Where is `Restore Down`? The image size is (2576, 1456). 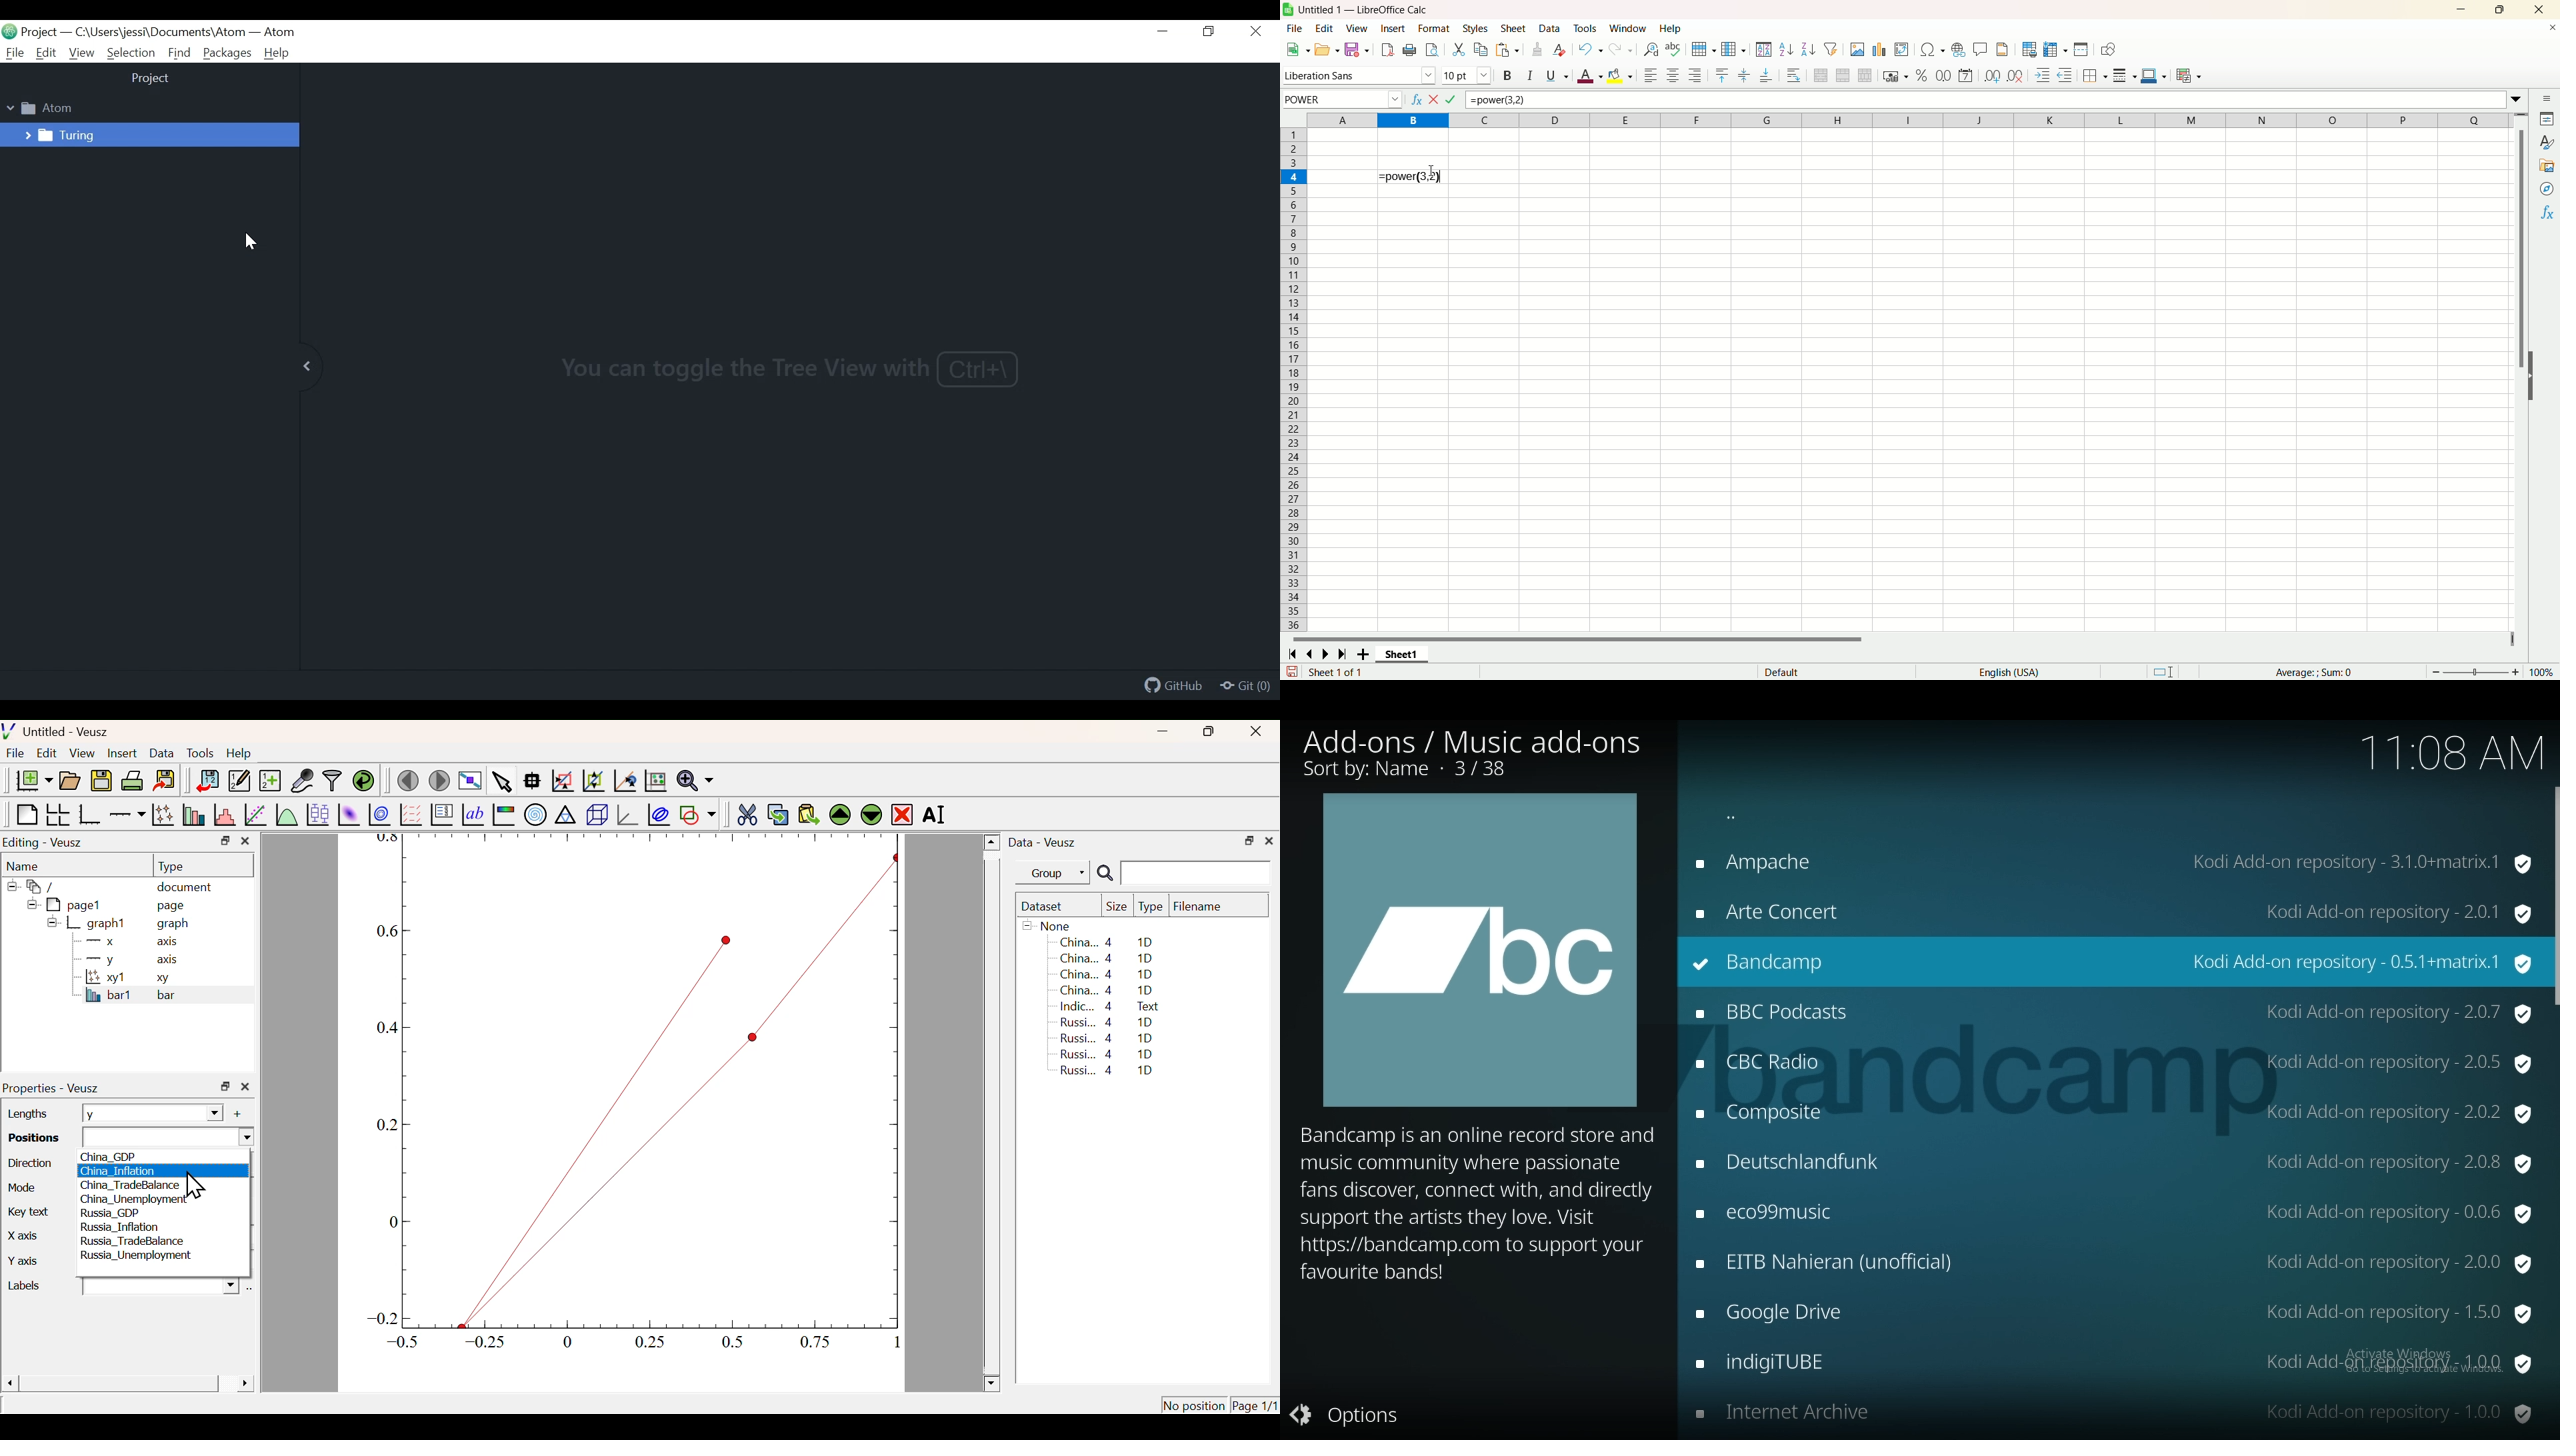 Restore Down is located at coordinates (225, 1087).